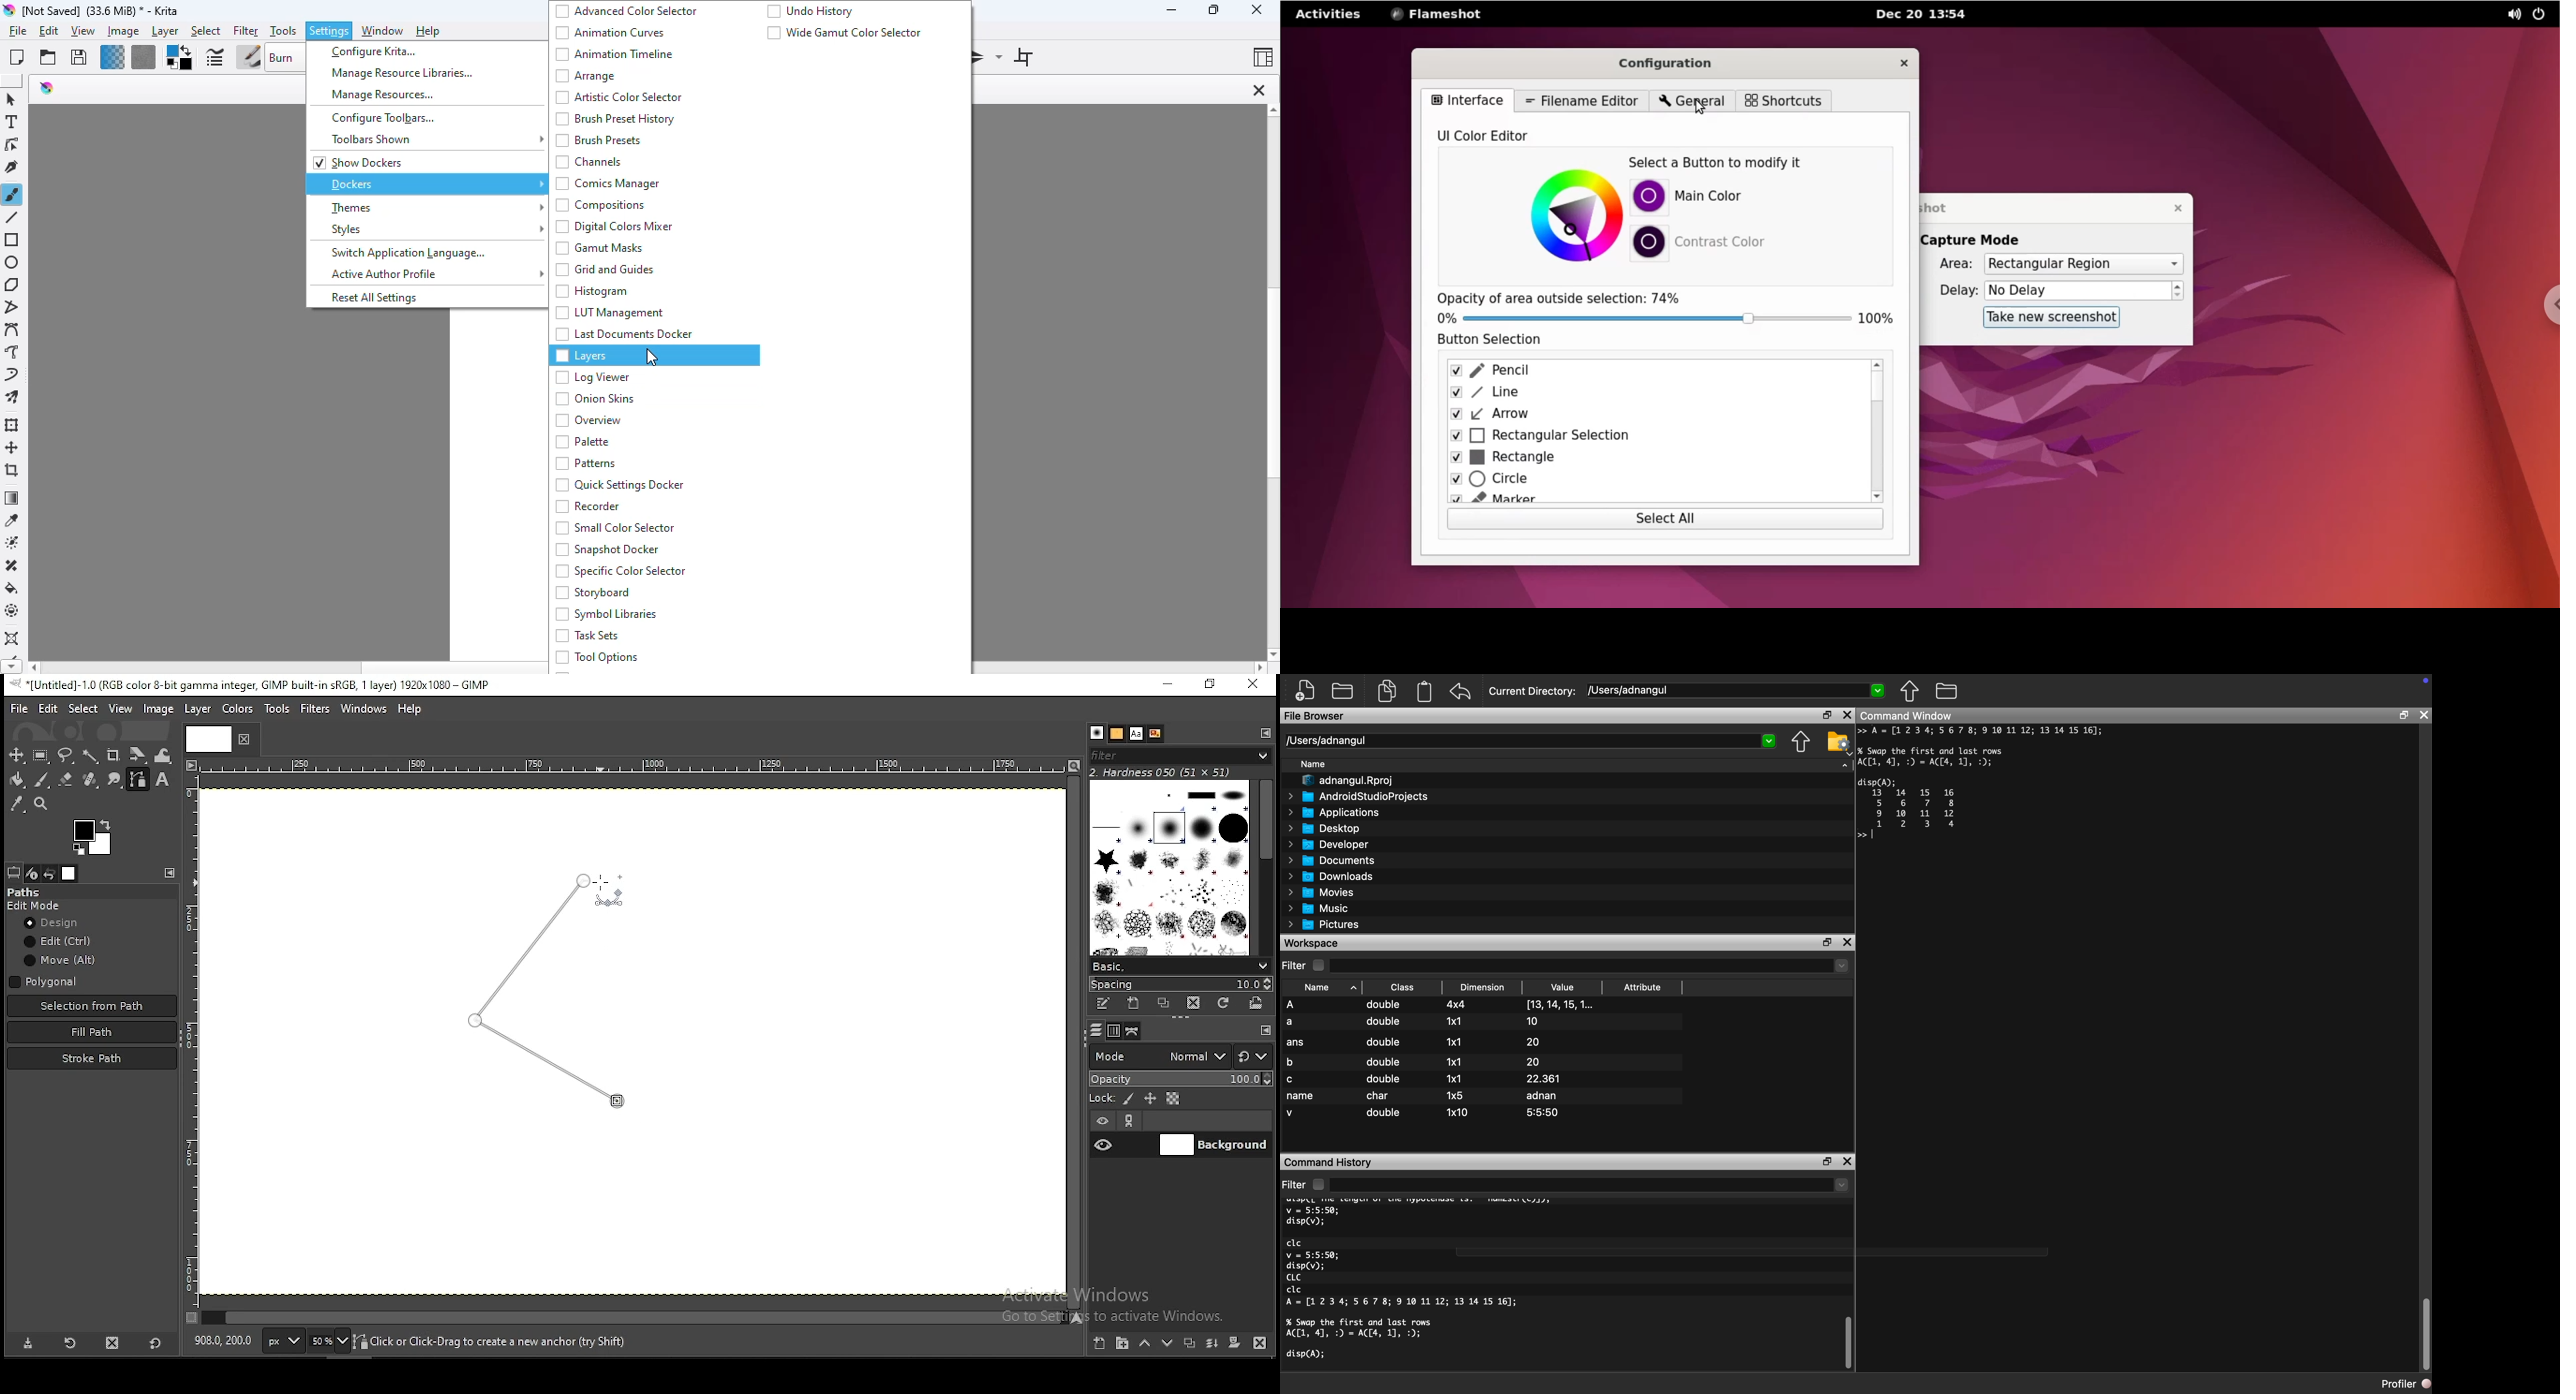 This screenshot has width=2576, height=1400. I want to click on cursor, so click(1698, 107).